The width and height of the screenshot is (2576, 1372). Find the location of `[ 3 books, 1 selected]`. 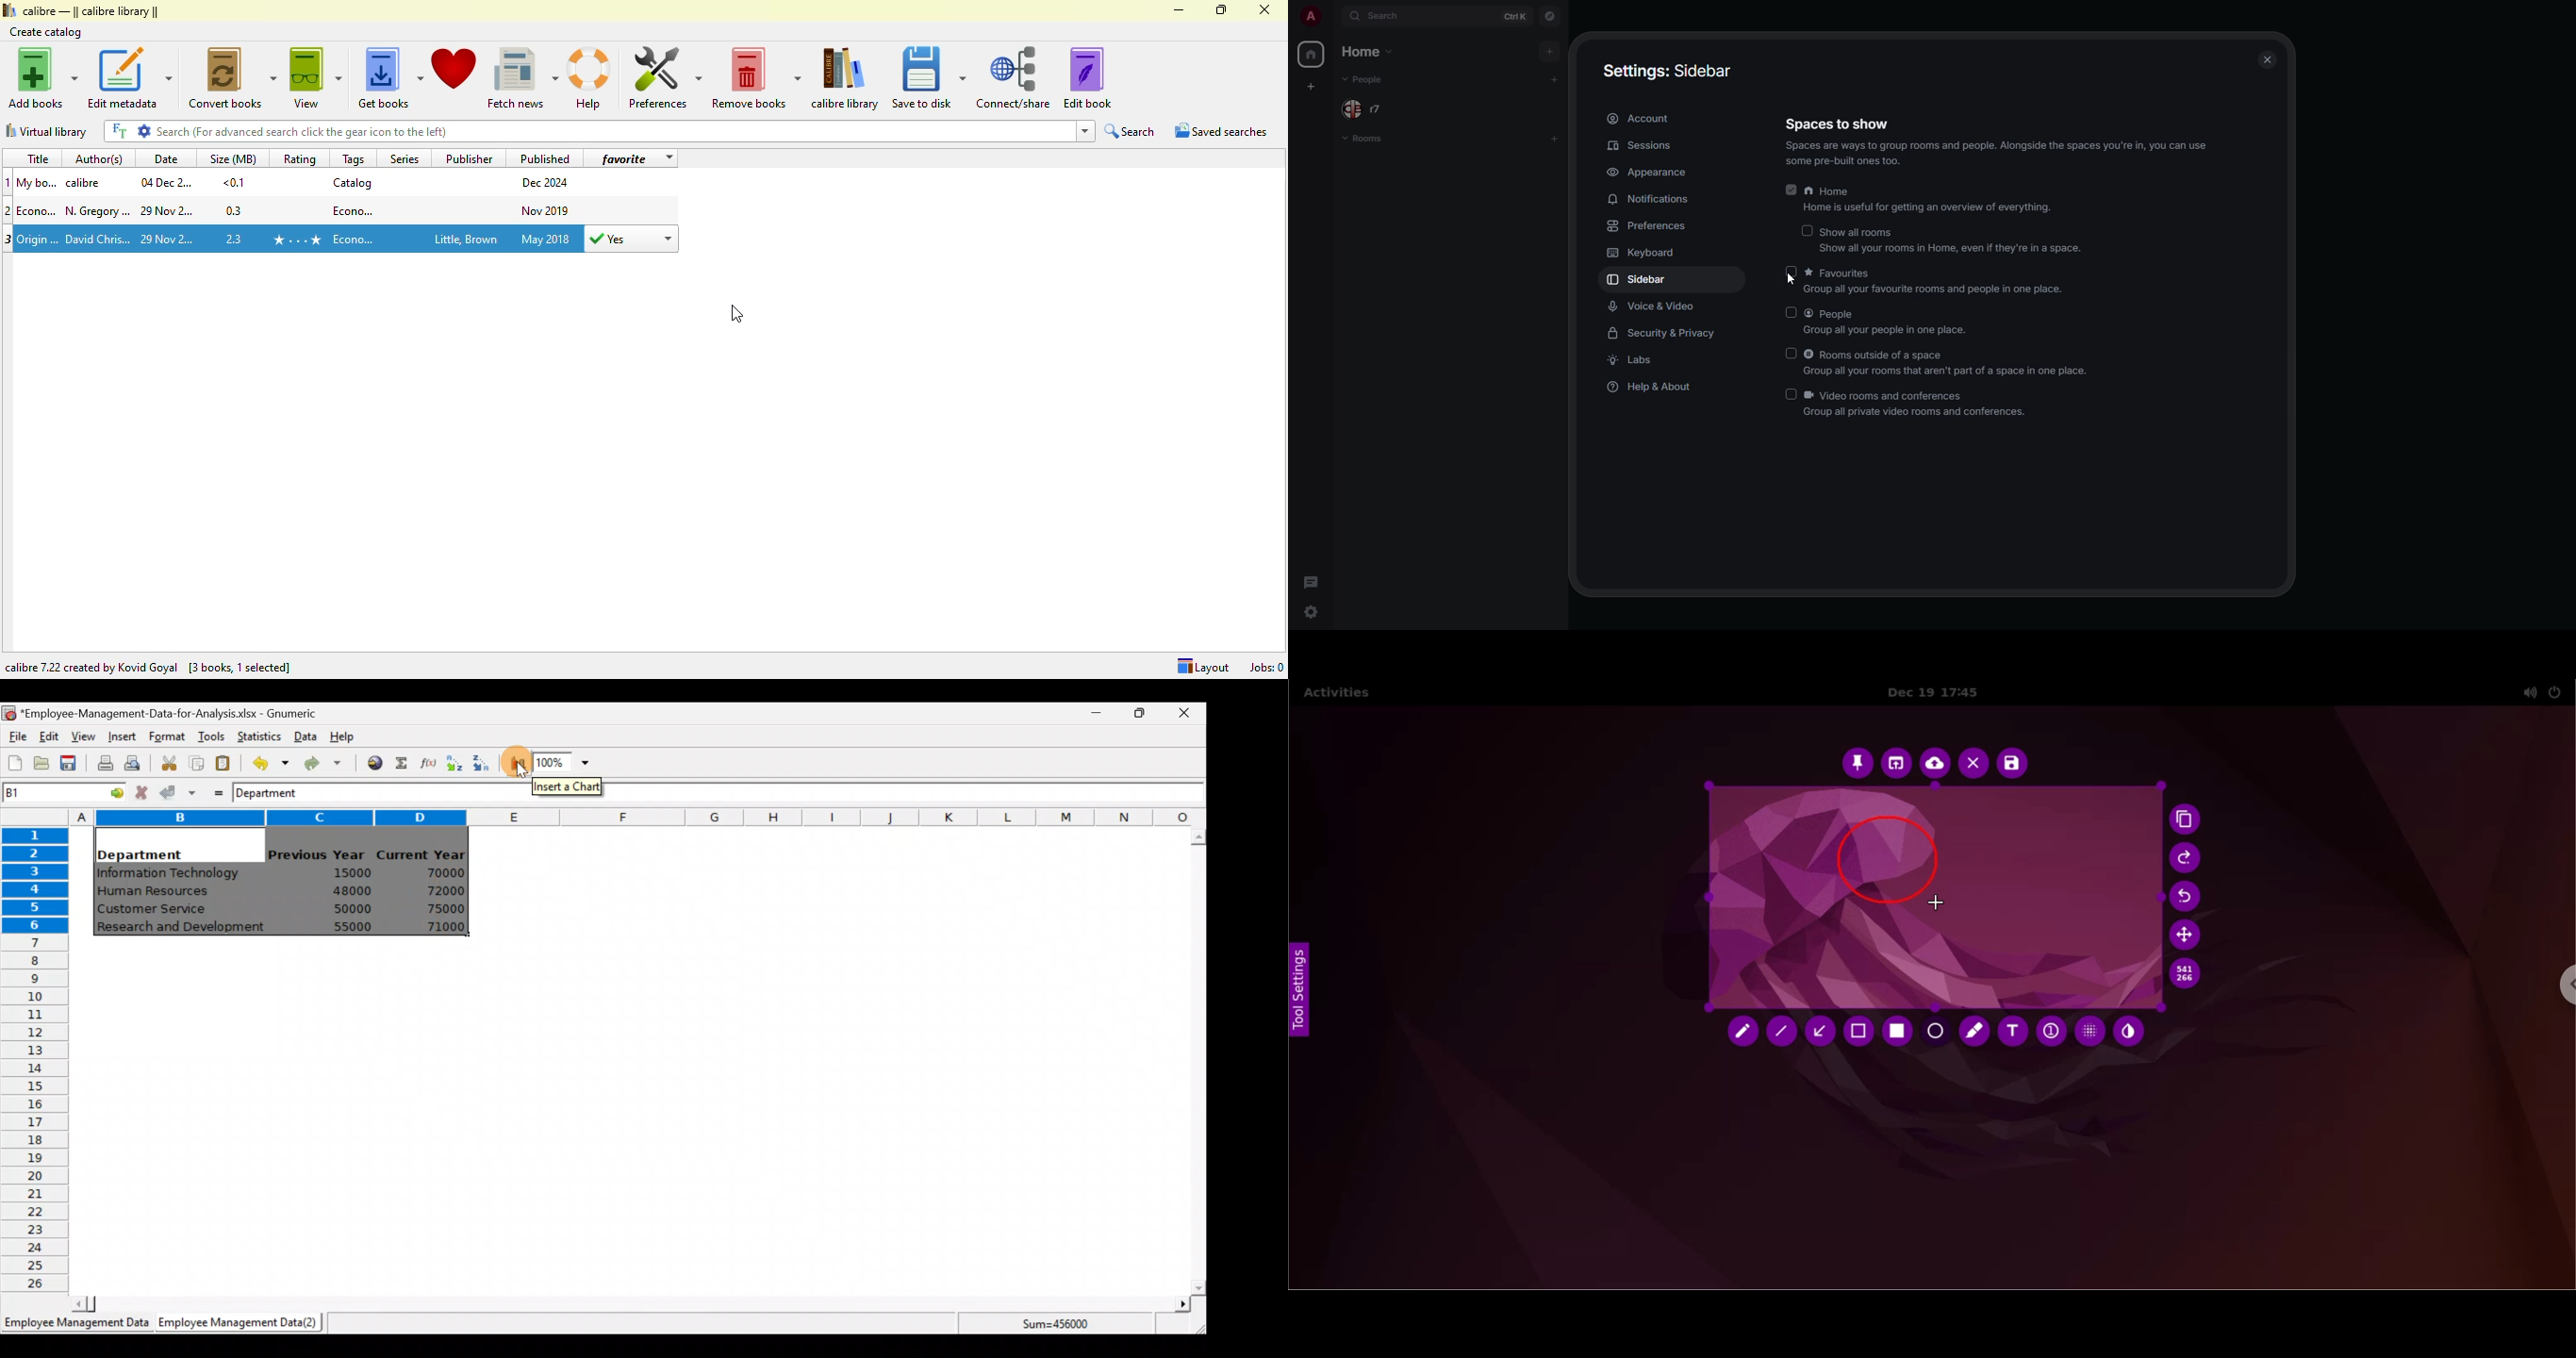

[ 3 books, 1 selected] is located at coordinates (240, 669).